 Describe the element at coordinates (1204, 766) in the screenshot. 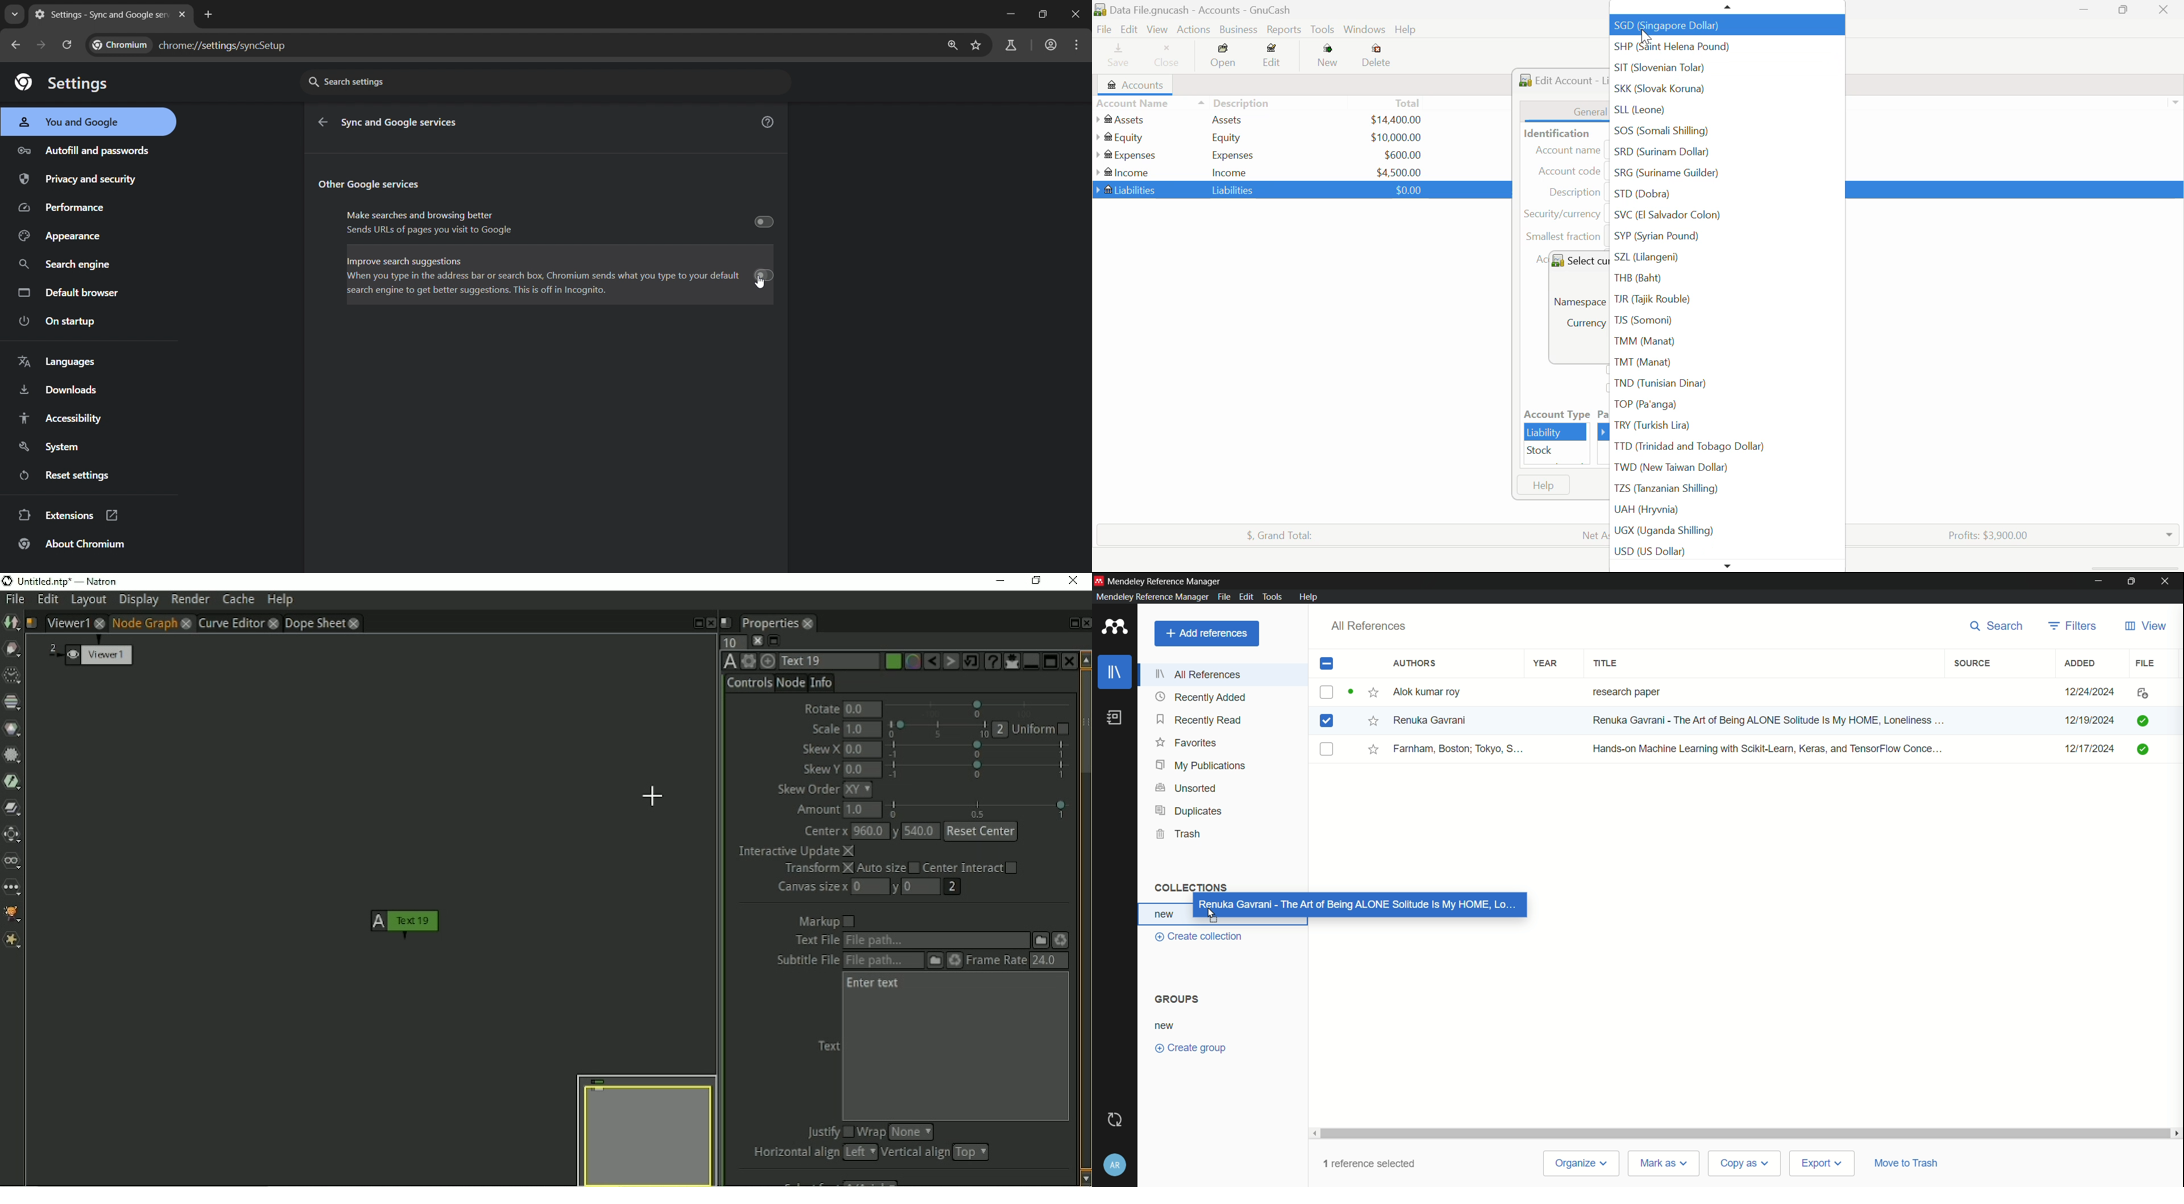

I see `my publications` at that location.